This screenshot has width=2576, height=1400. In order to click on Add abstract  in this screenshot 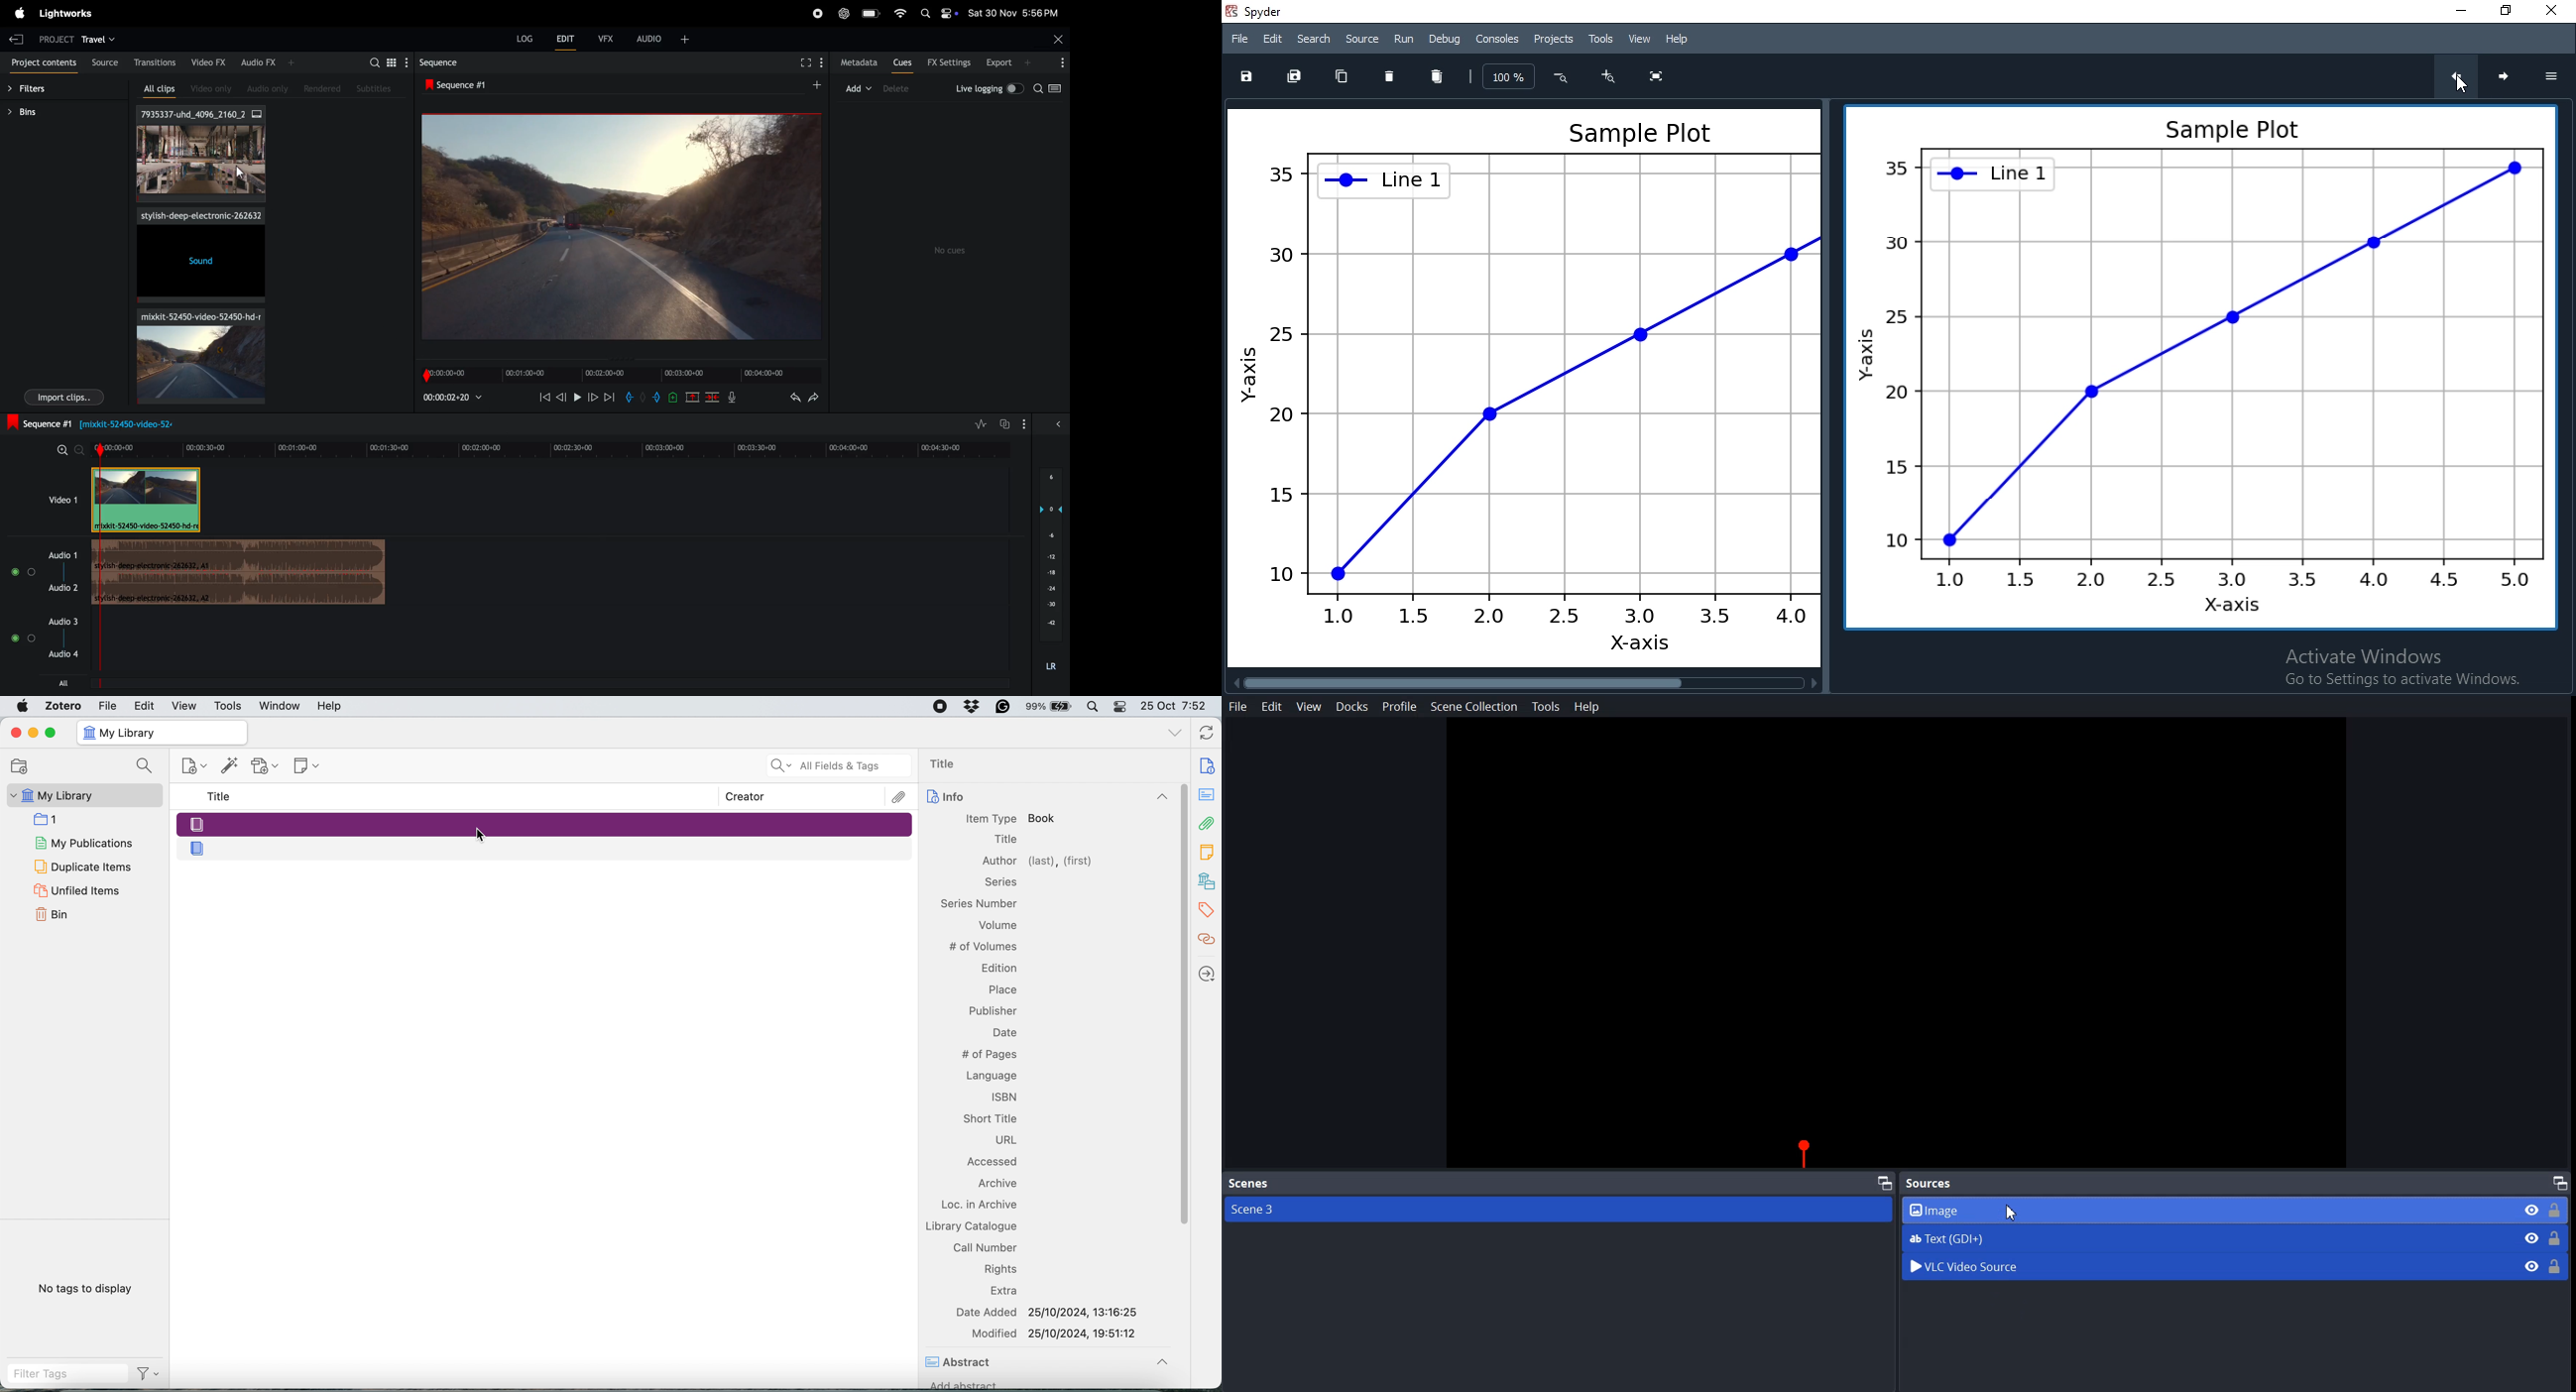, I will do `click(964, 1387)`.